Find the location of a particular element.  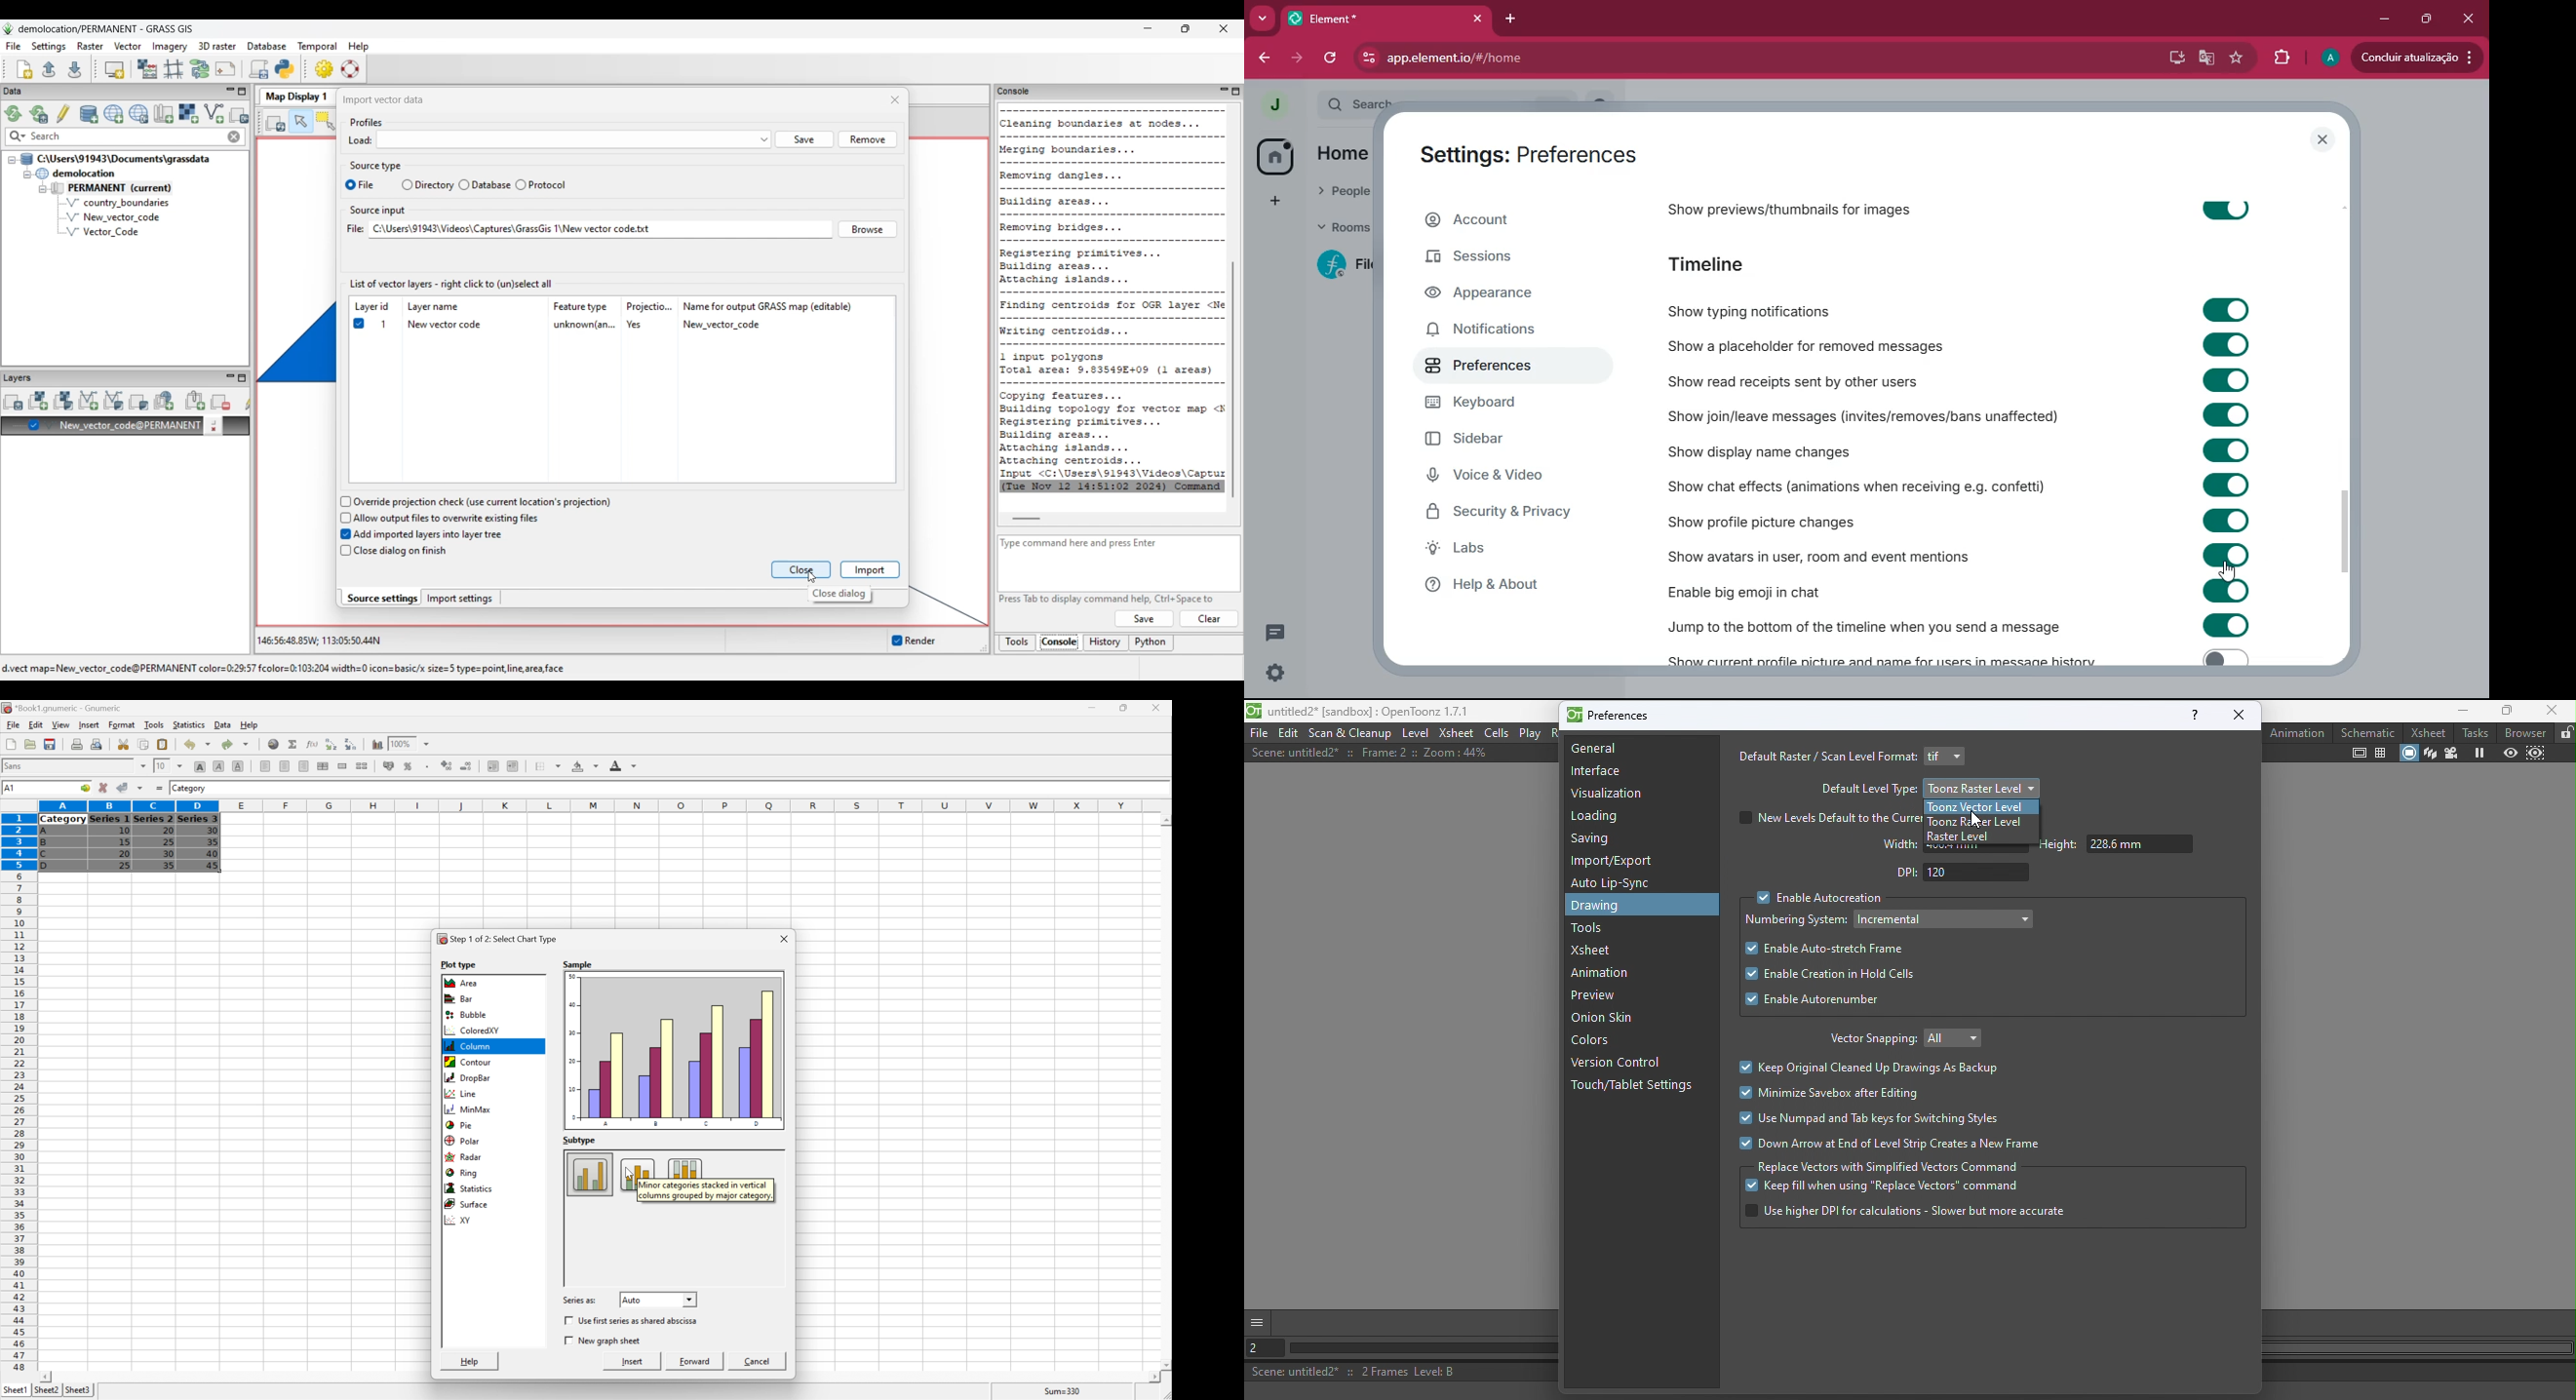

ColoredXY is located at coordinates (471, 1030).